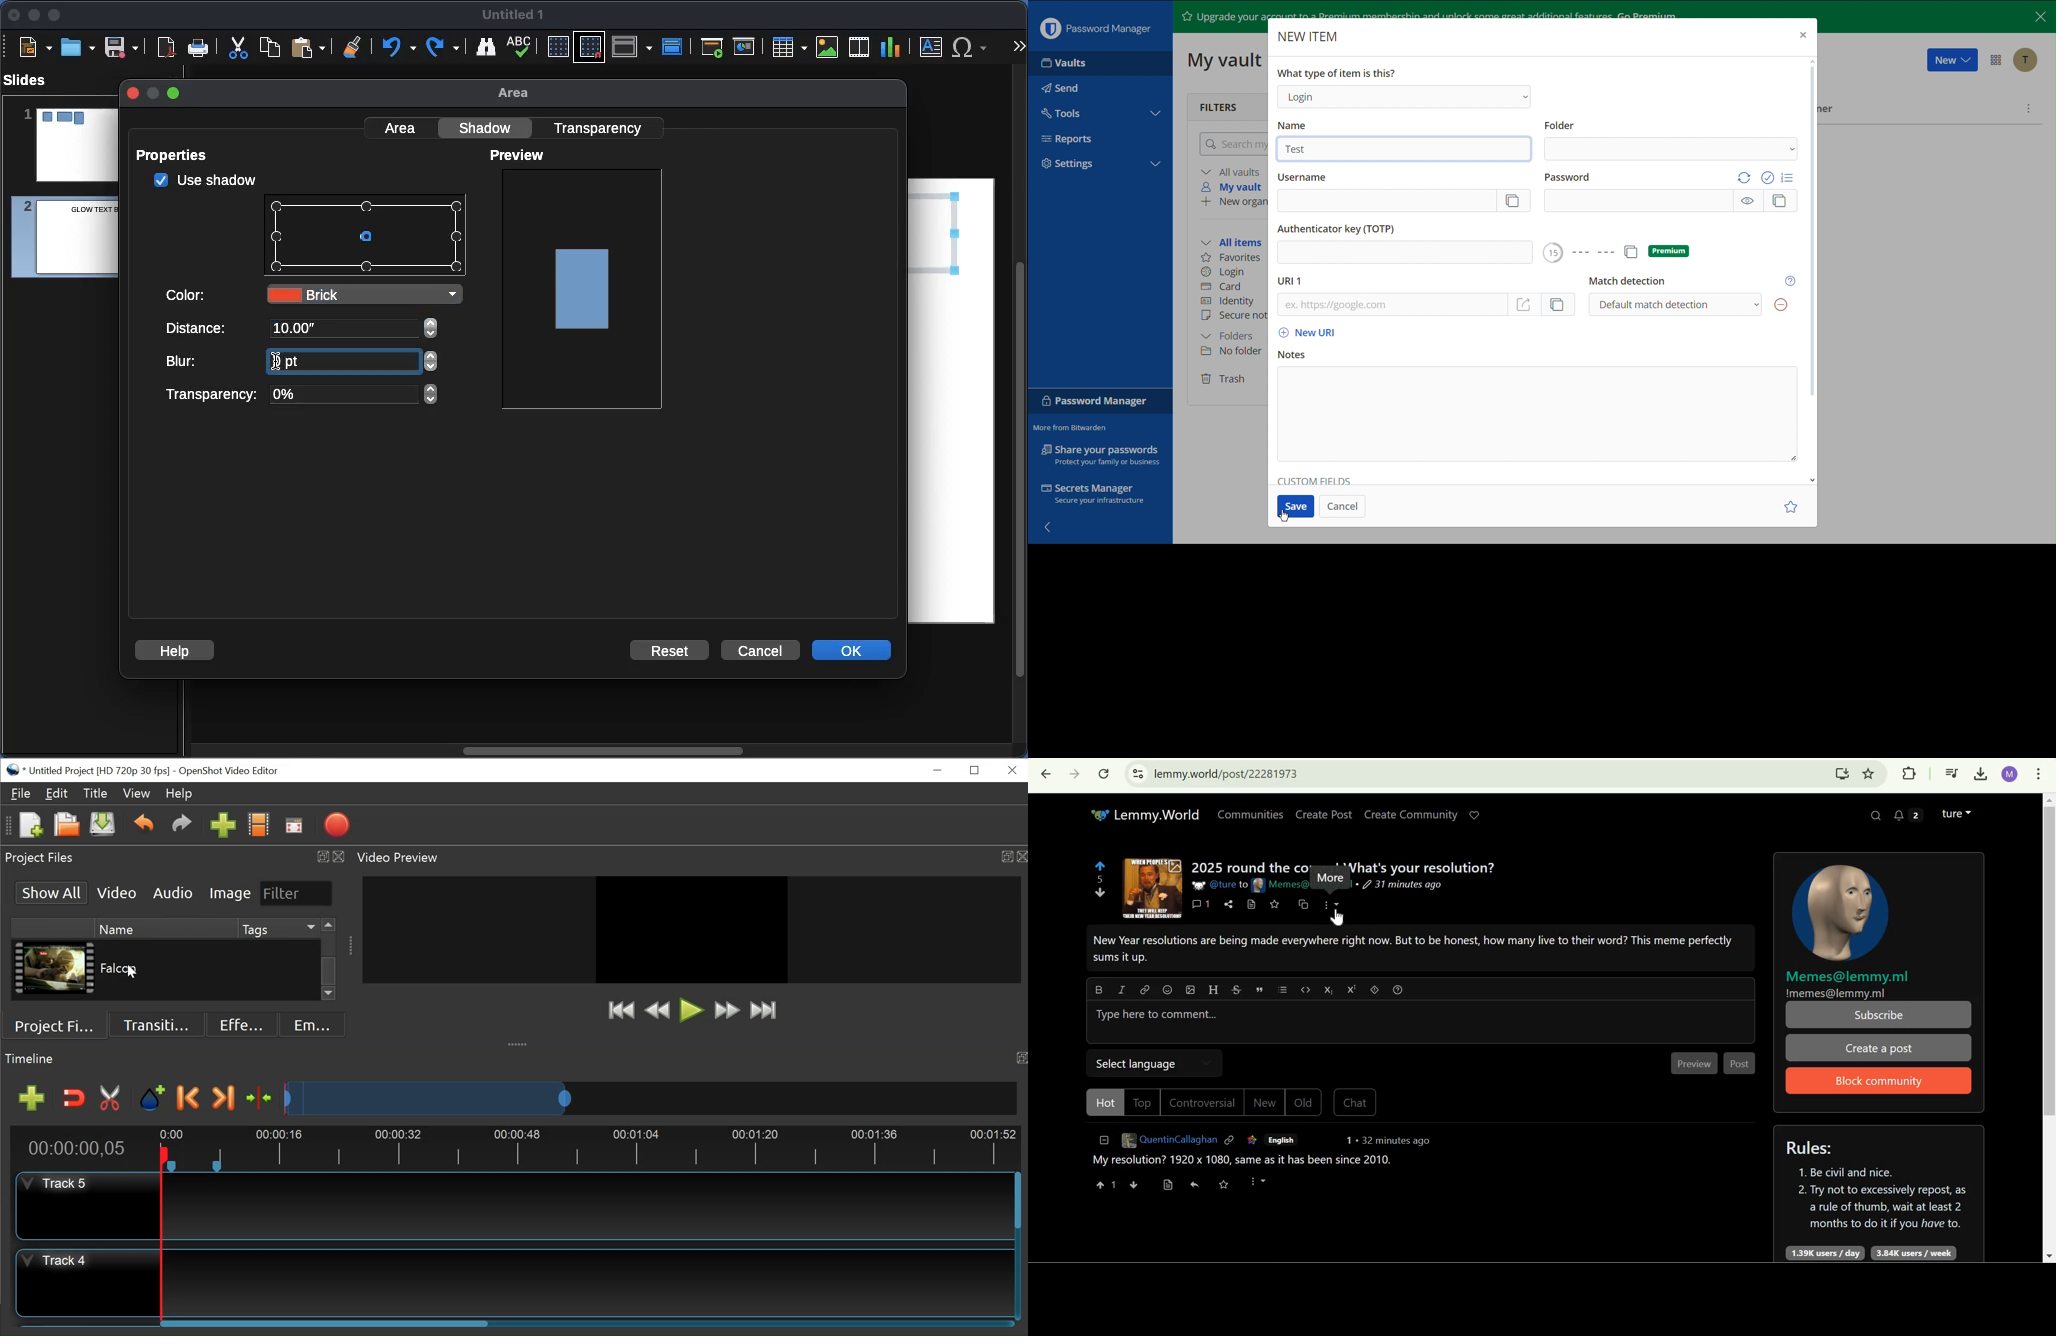 The image size is (2072, 1344). Describe the element at coordinates (1836, 994) in the screenshot. I see `!memes@lemmy.ml` at that location.